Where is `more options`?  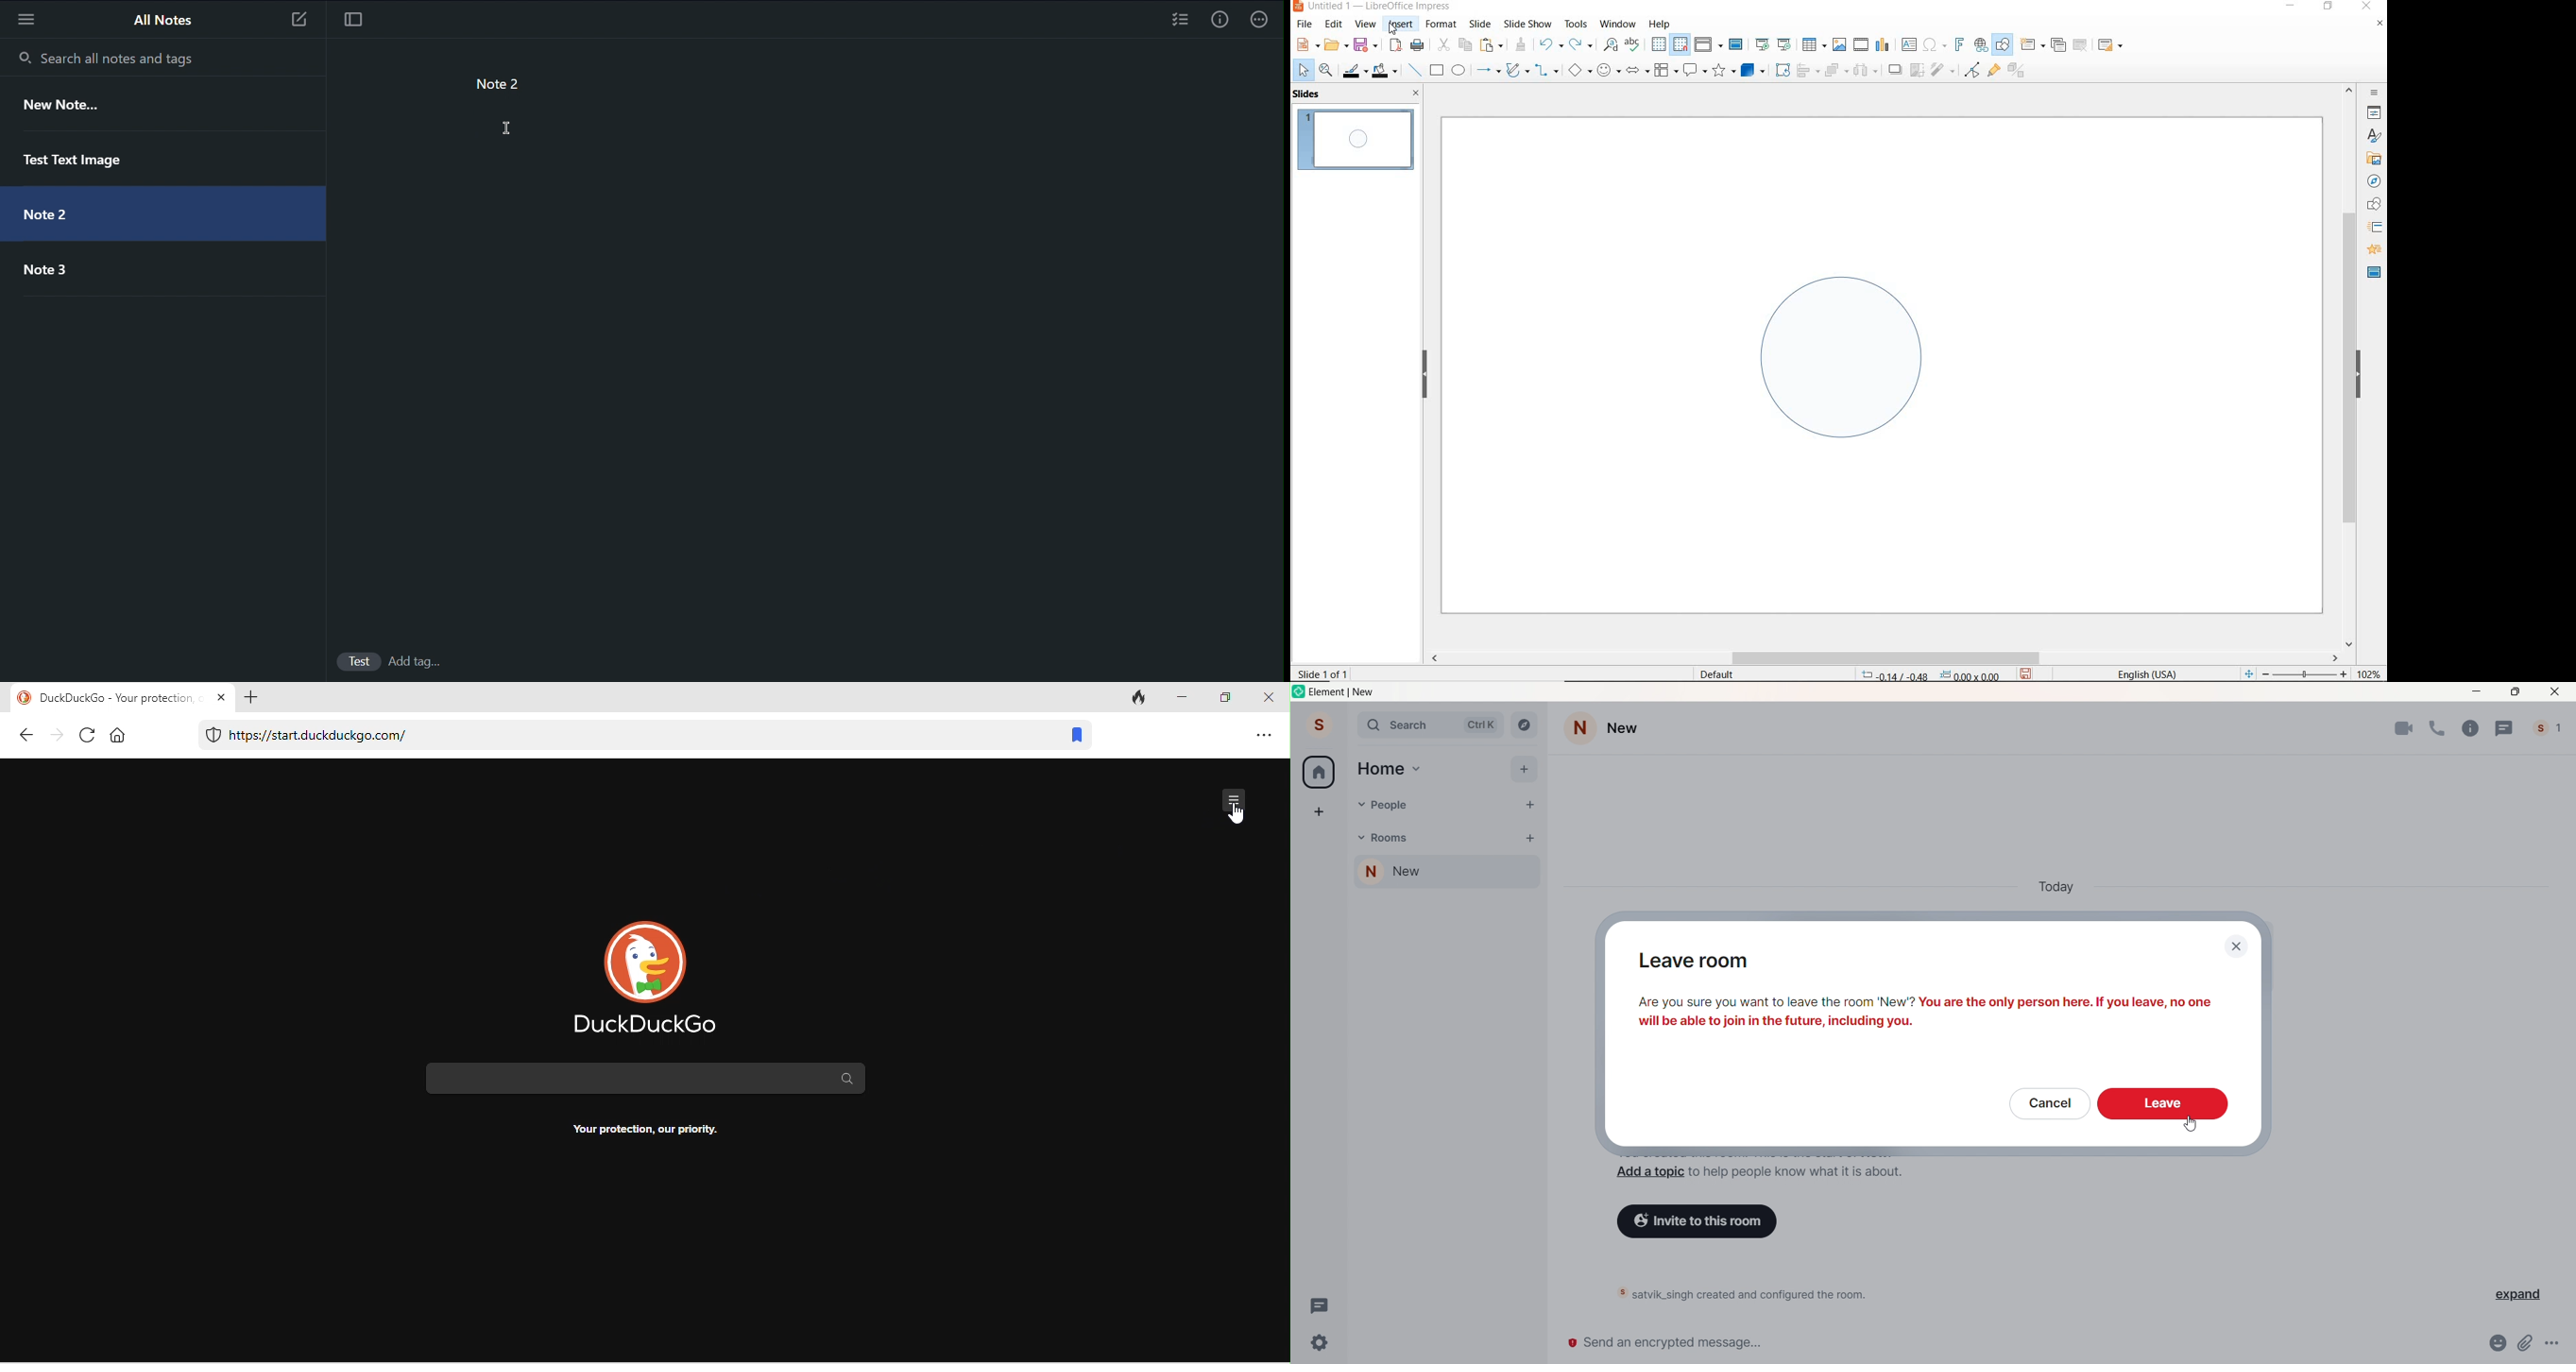
more options is located at coordinates (2556, 1343).